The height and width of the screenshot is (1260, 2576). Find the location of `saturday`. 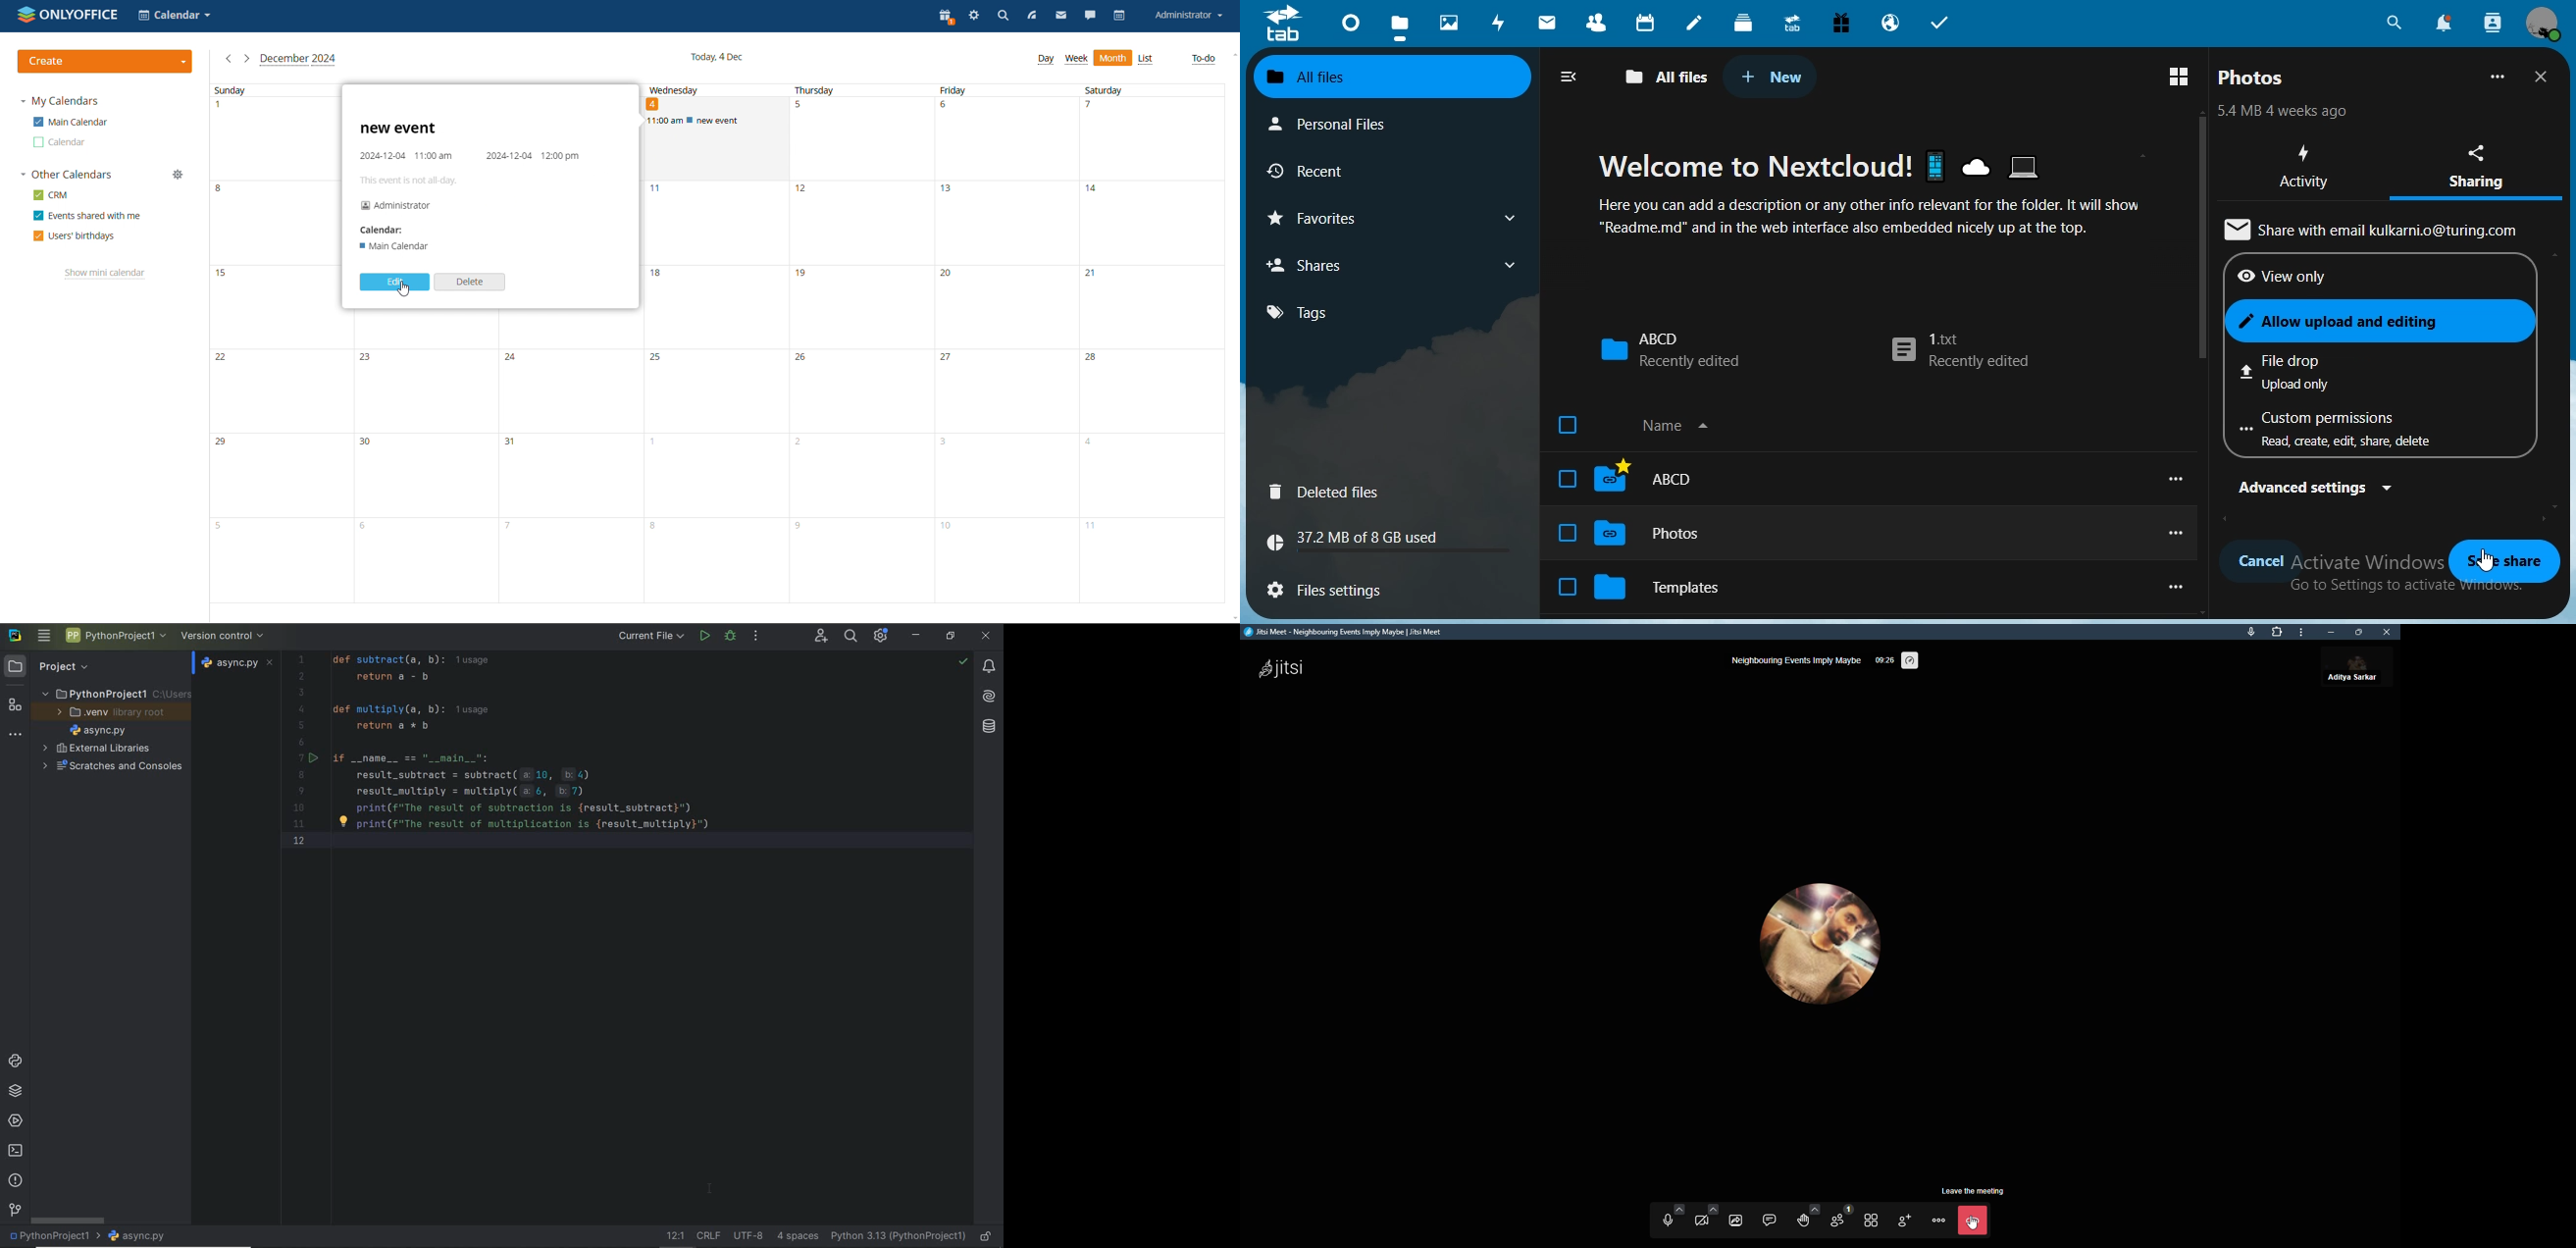

saturday is located at coordinates (1149, 343).